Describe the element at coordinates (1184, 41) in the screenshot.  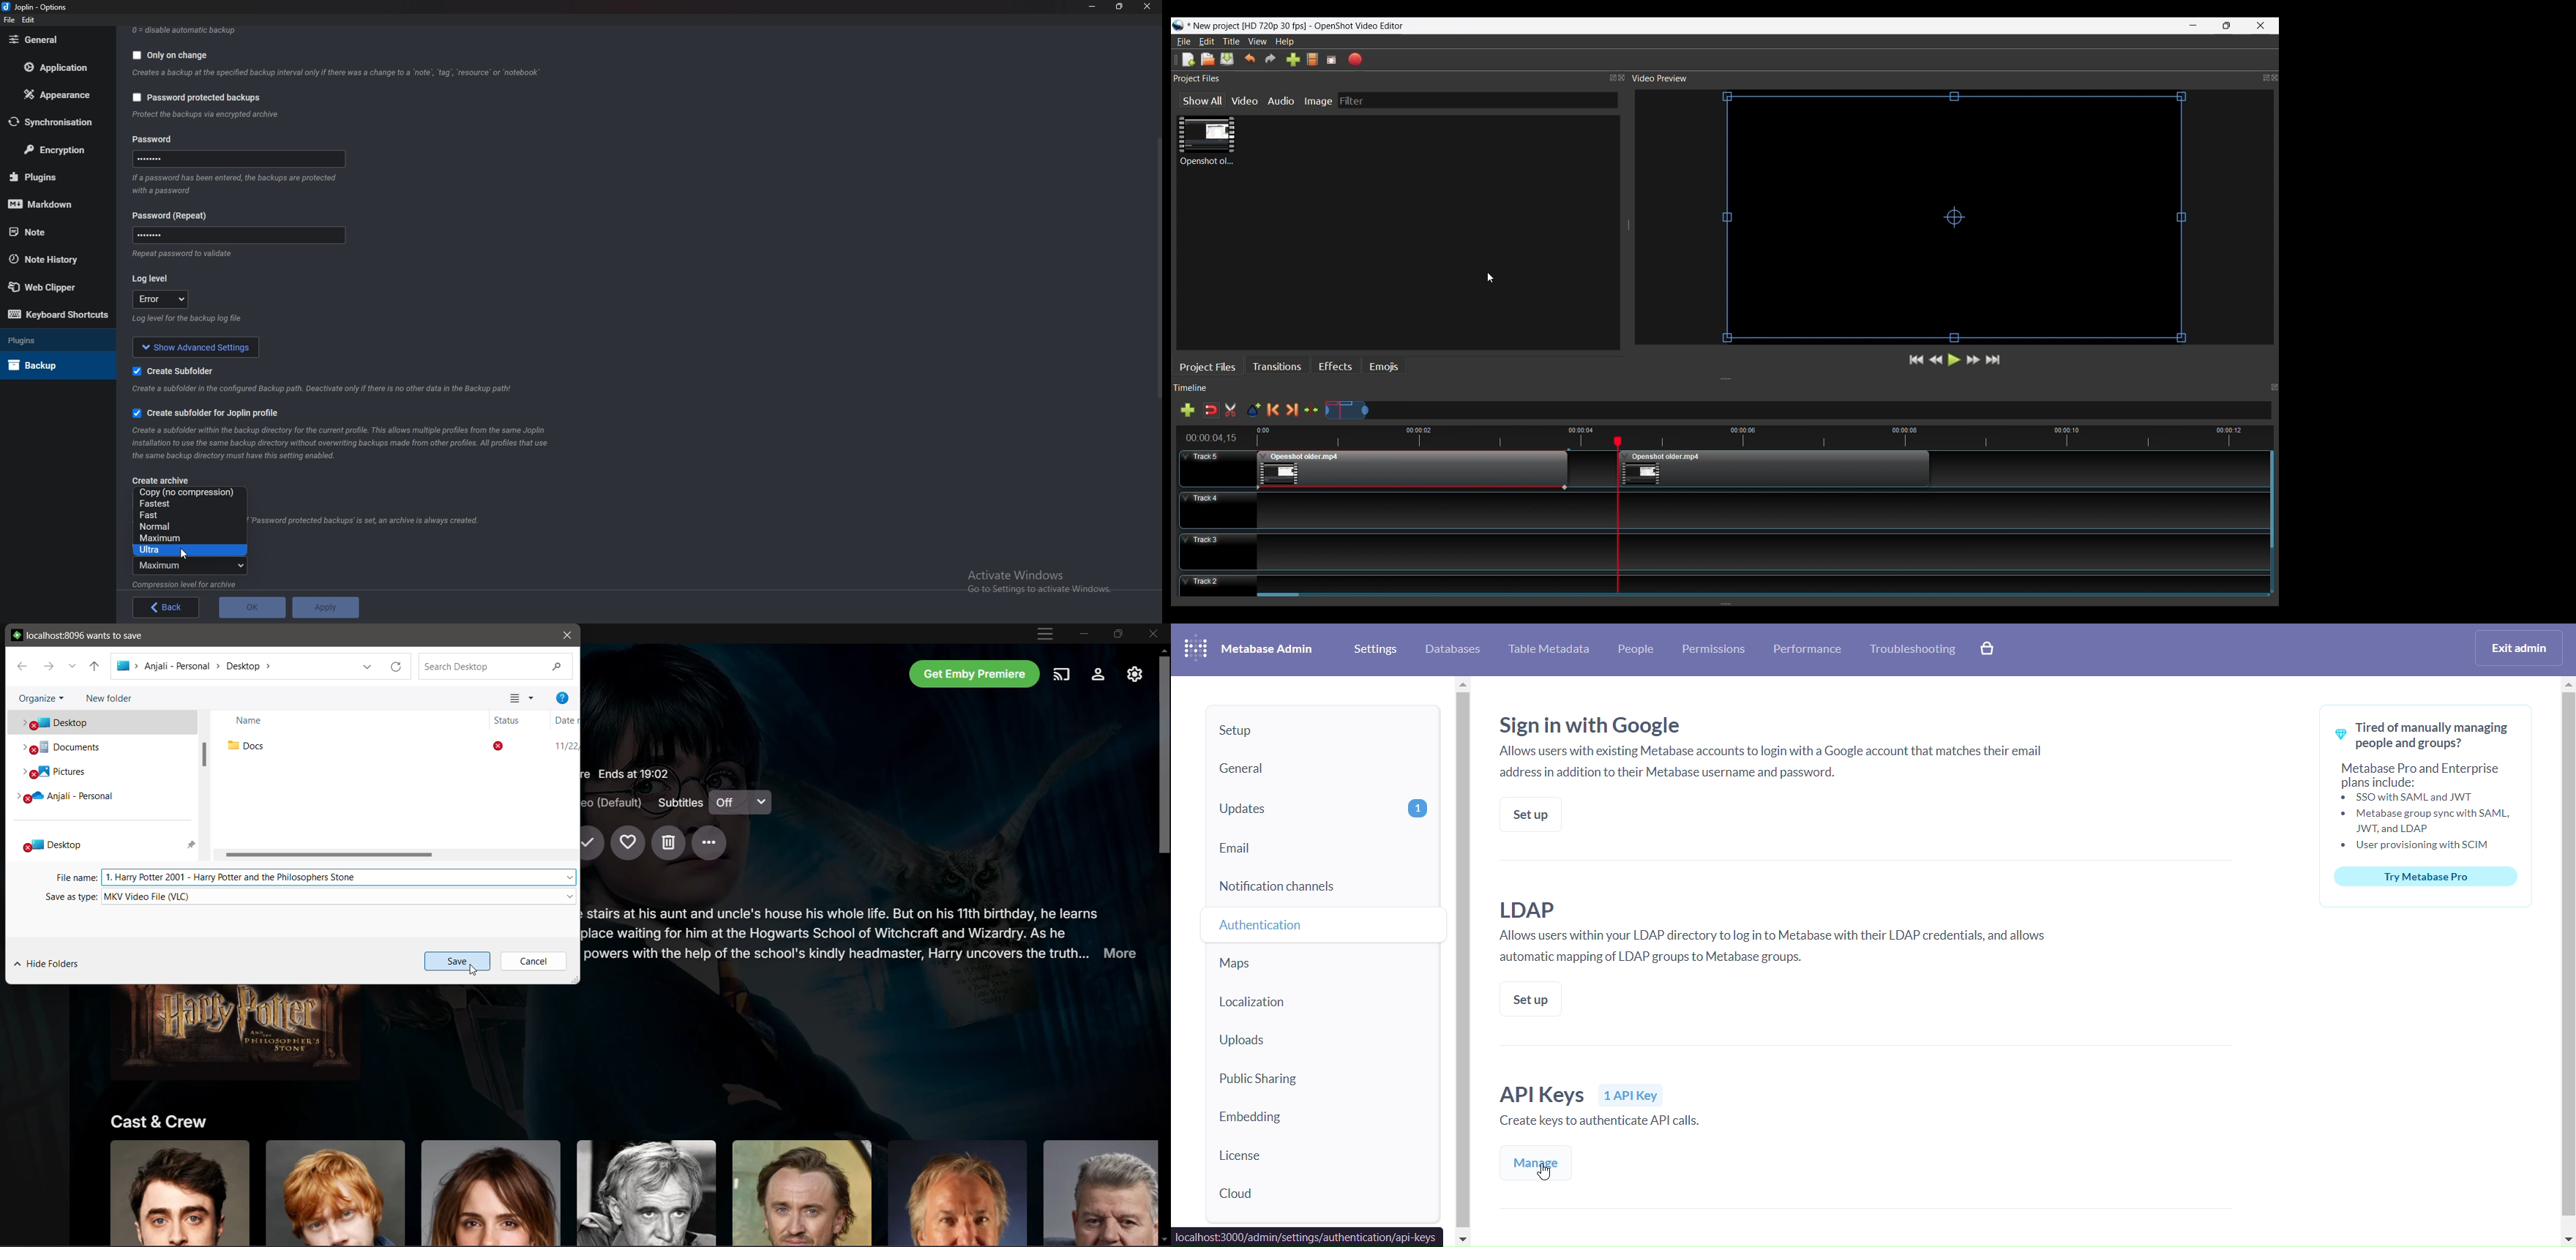
I see `File` at that location.